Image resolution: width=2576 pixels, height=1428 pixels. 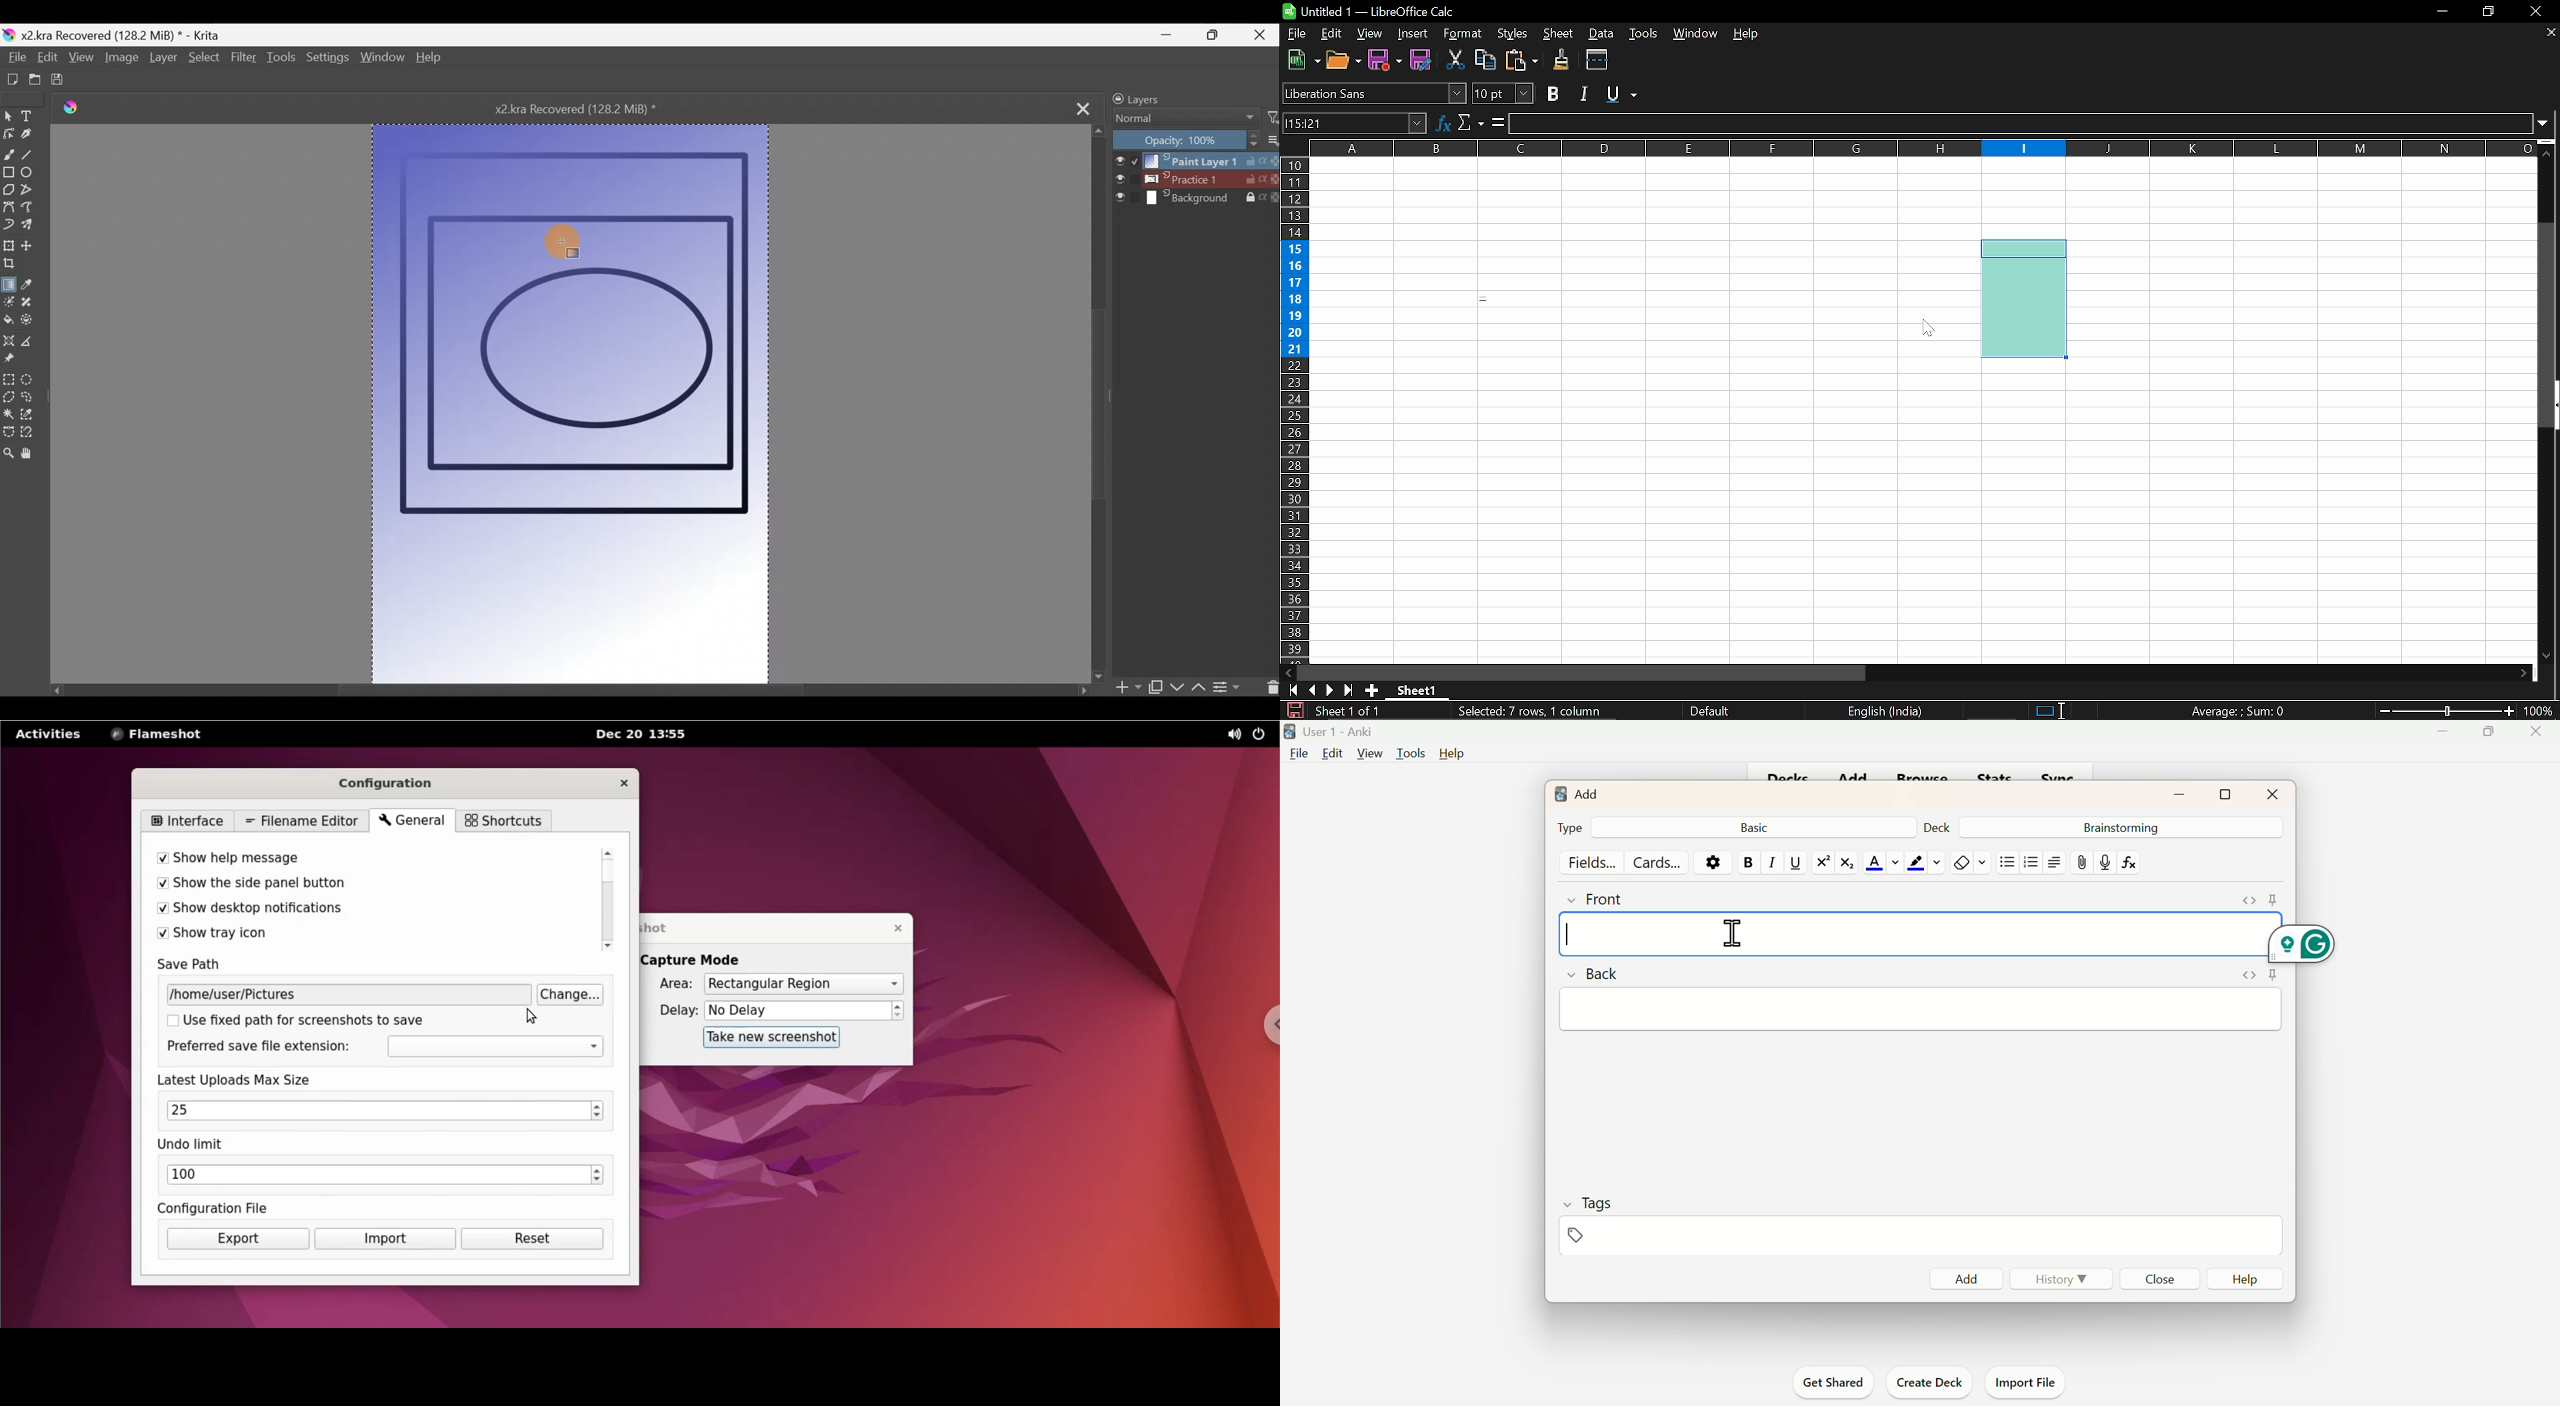 What do you see at coordinates (1272, 118) in the screenshot?
I see `Filter` at bounding box center [1272, 118].